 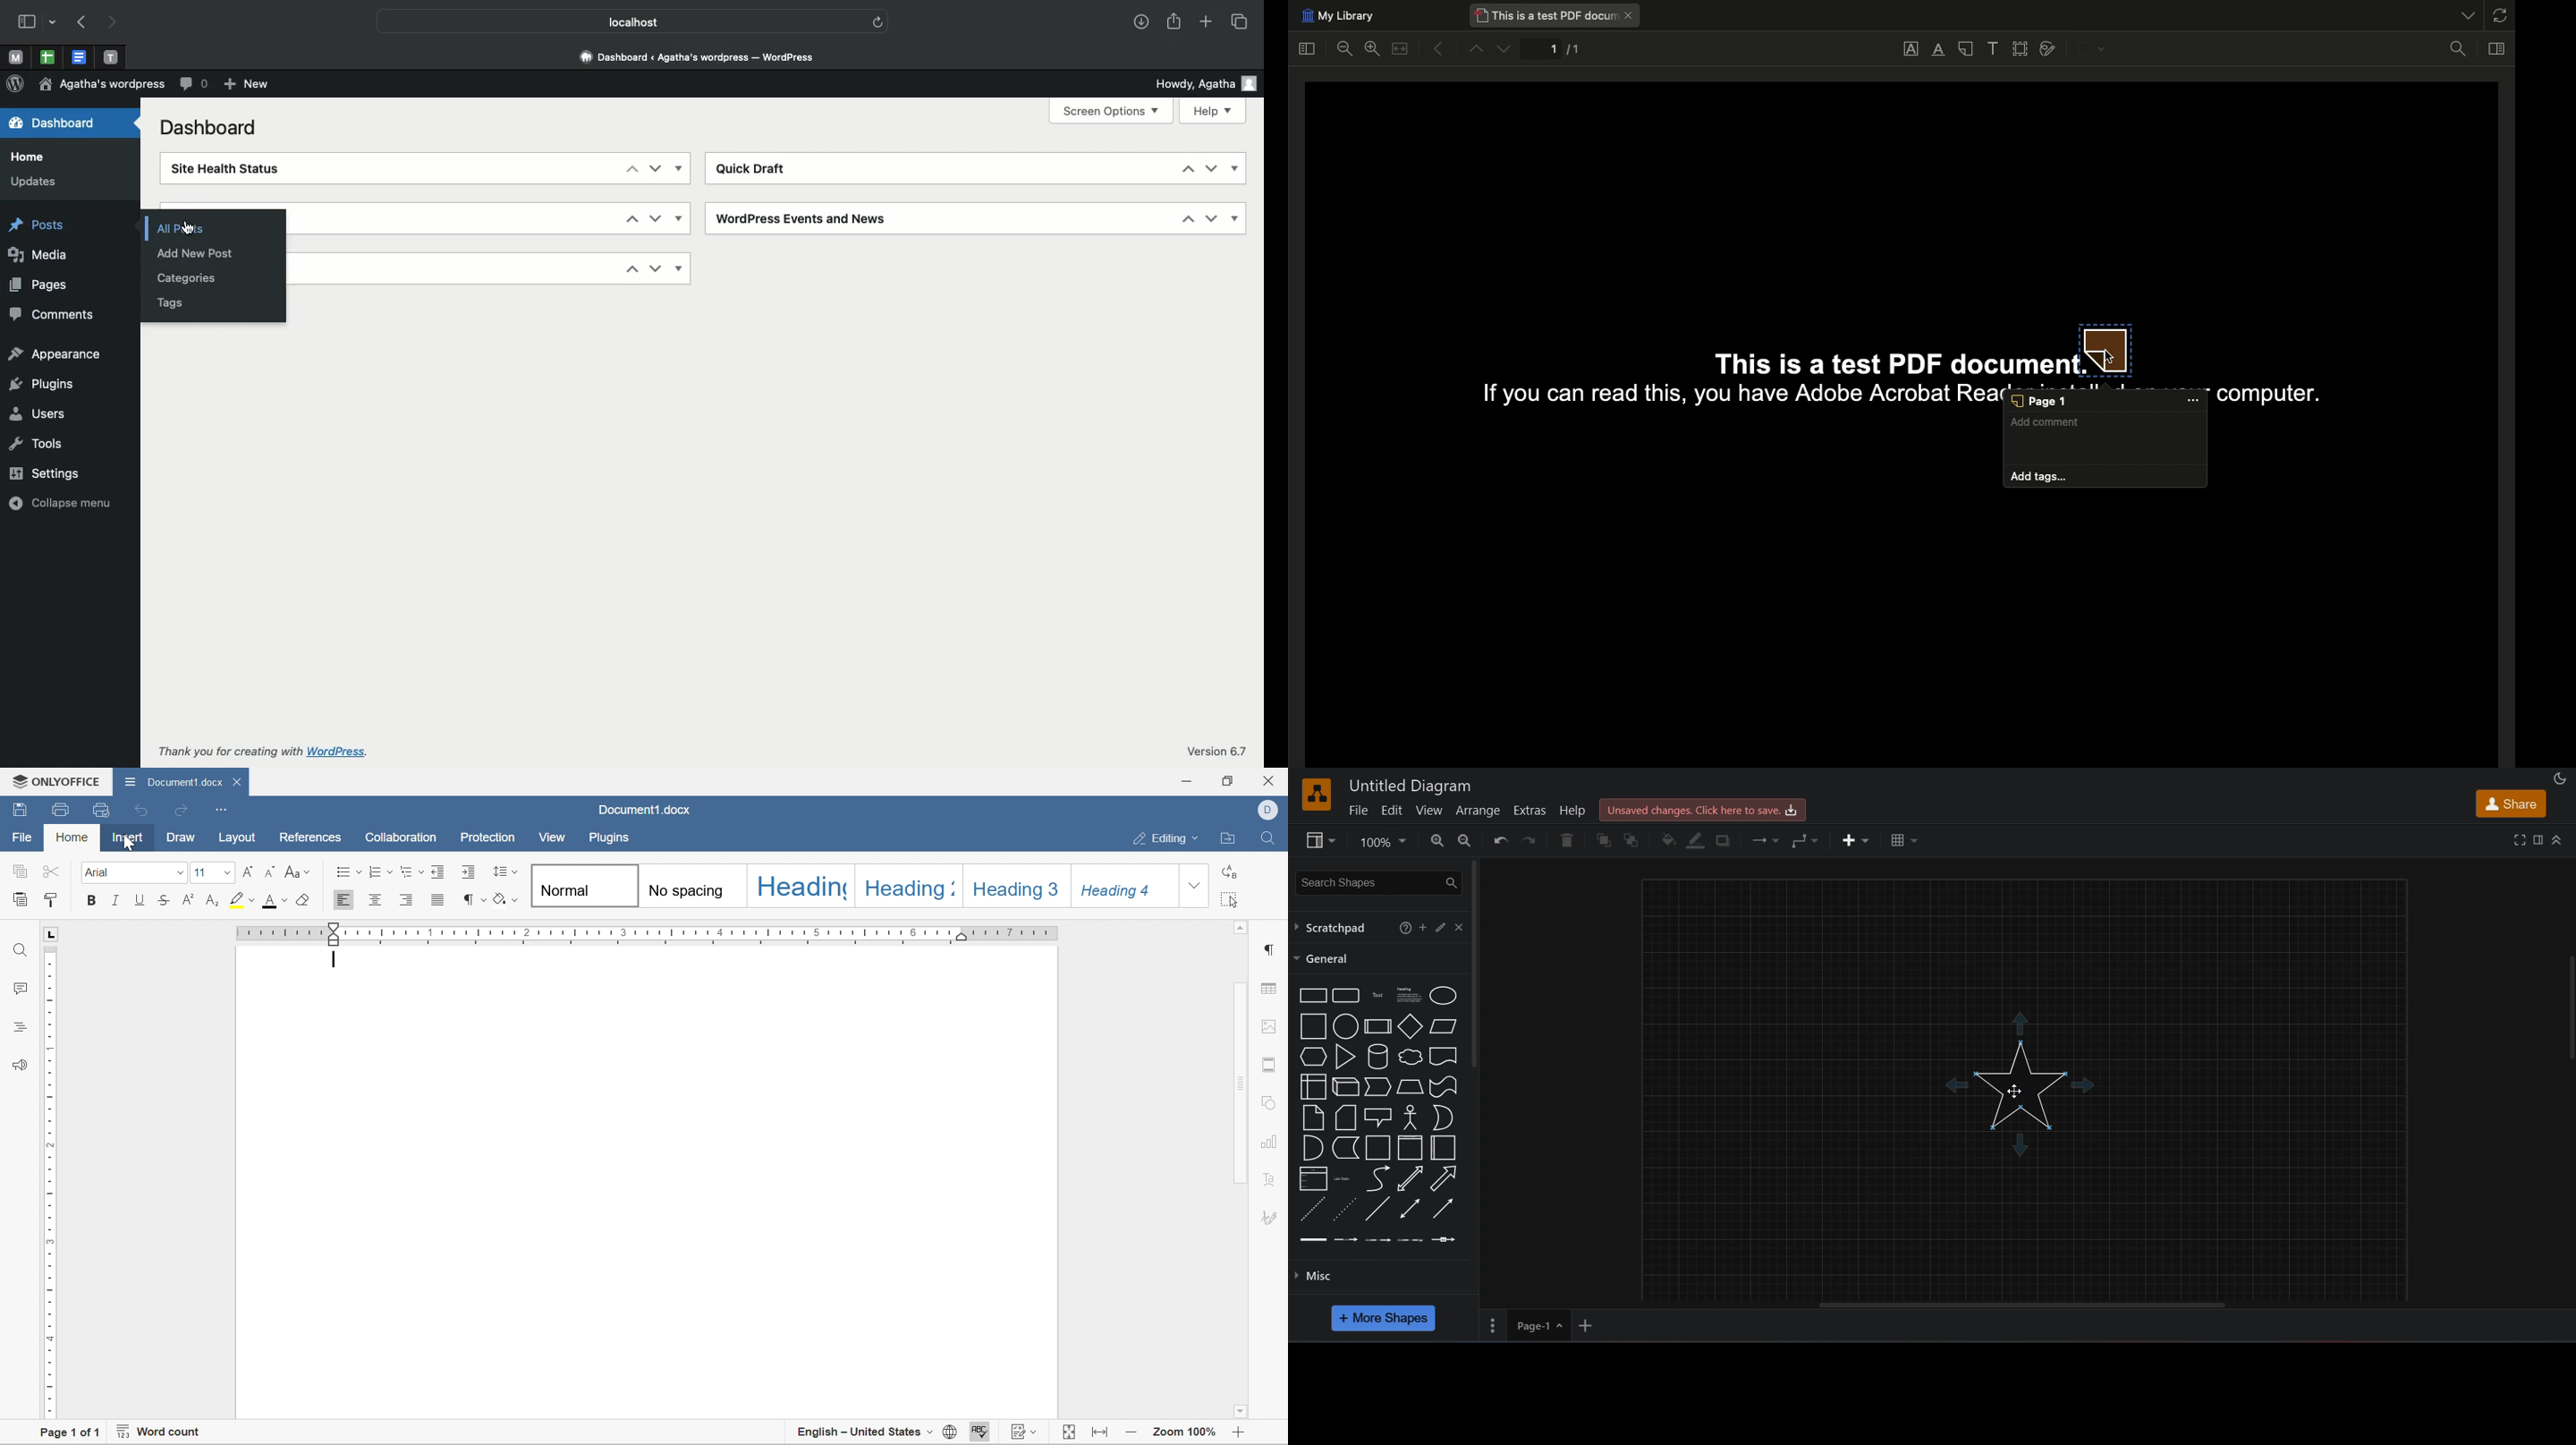 I want to click on Nonprinting characters, so click(x=474, y=900).